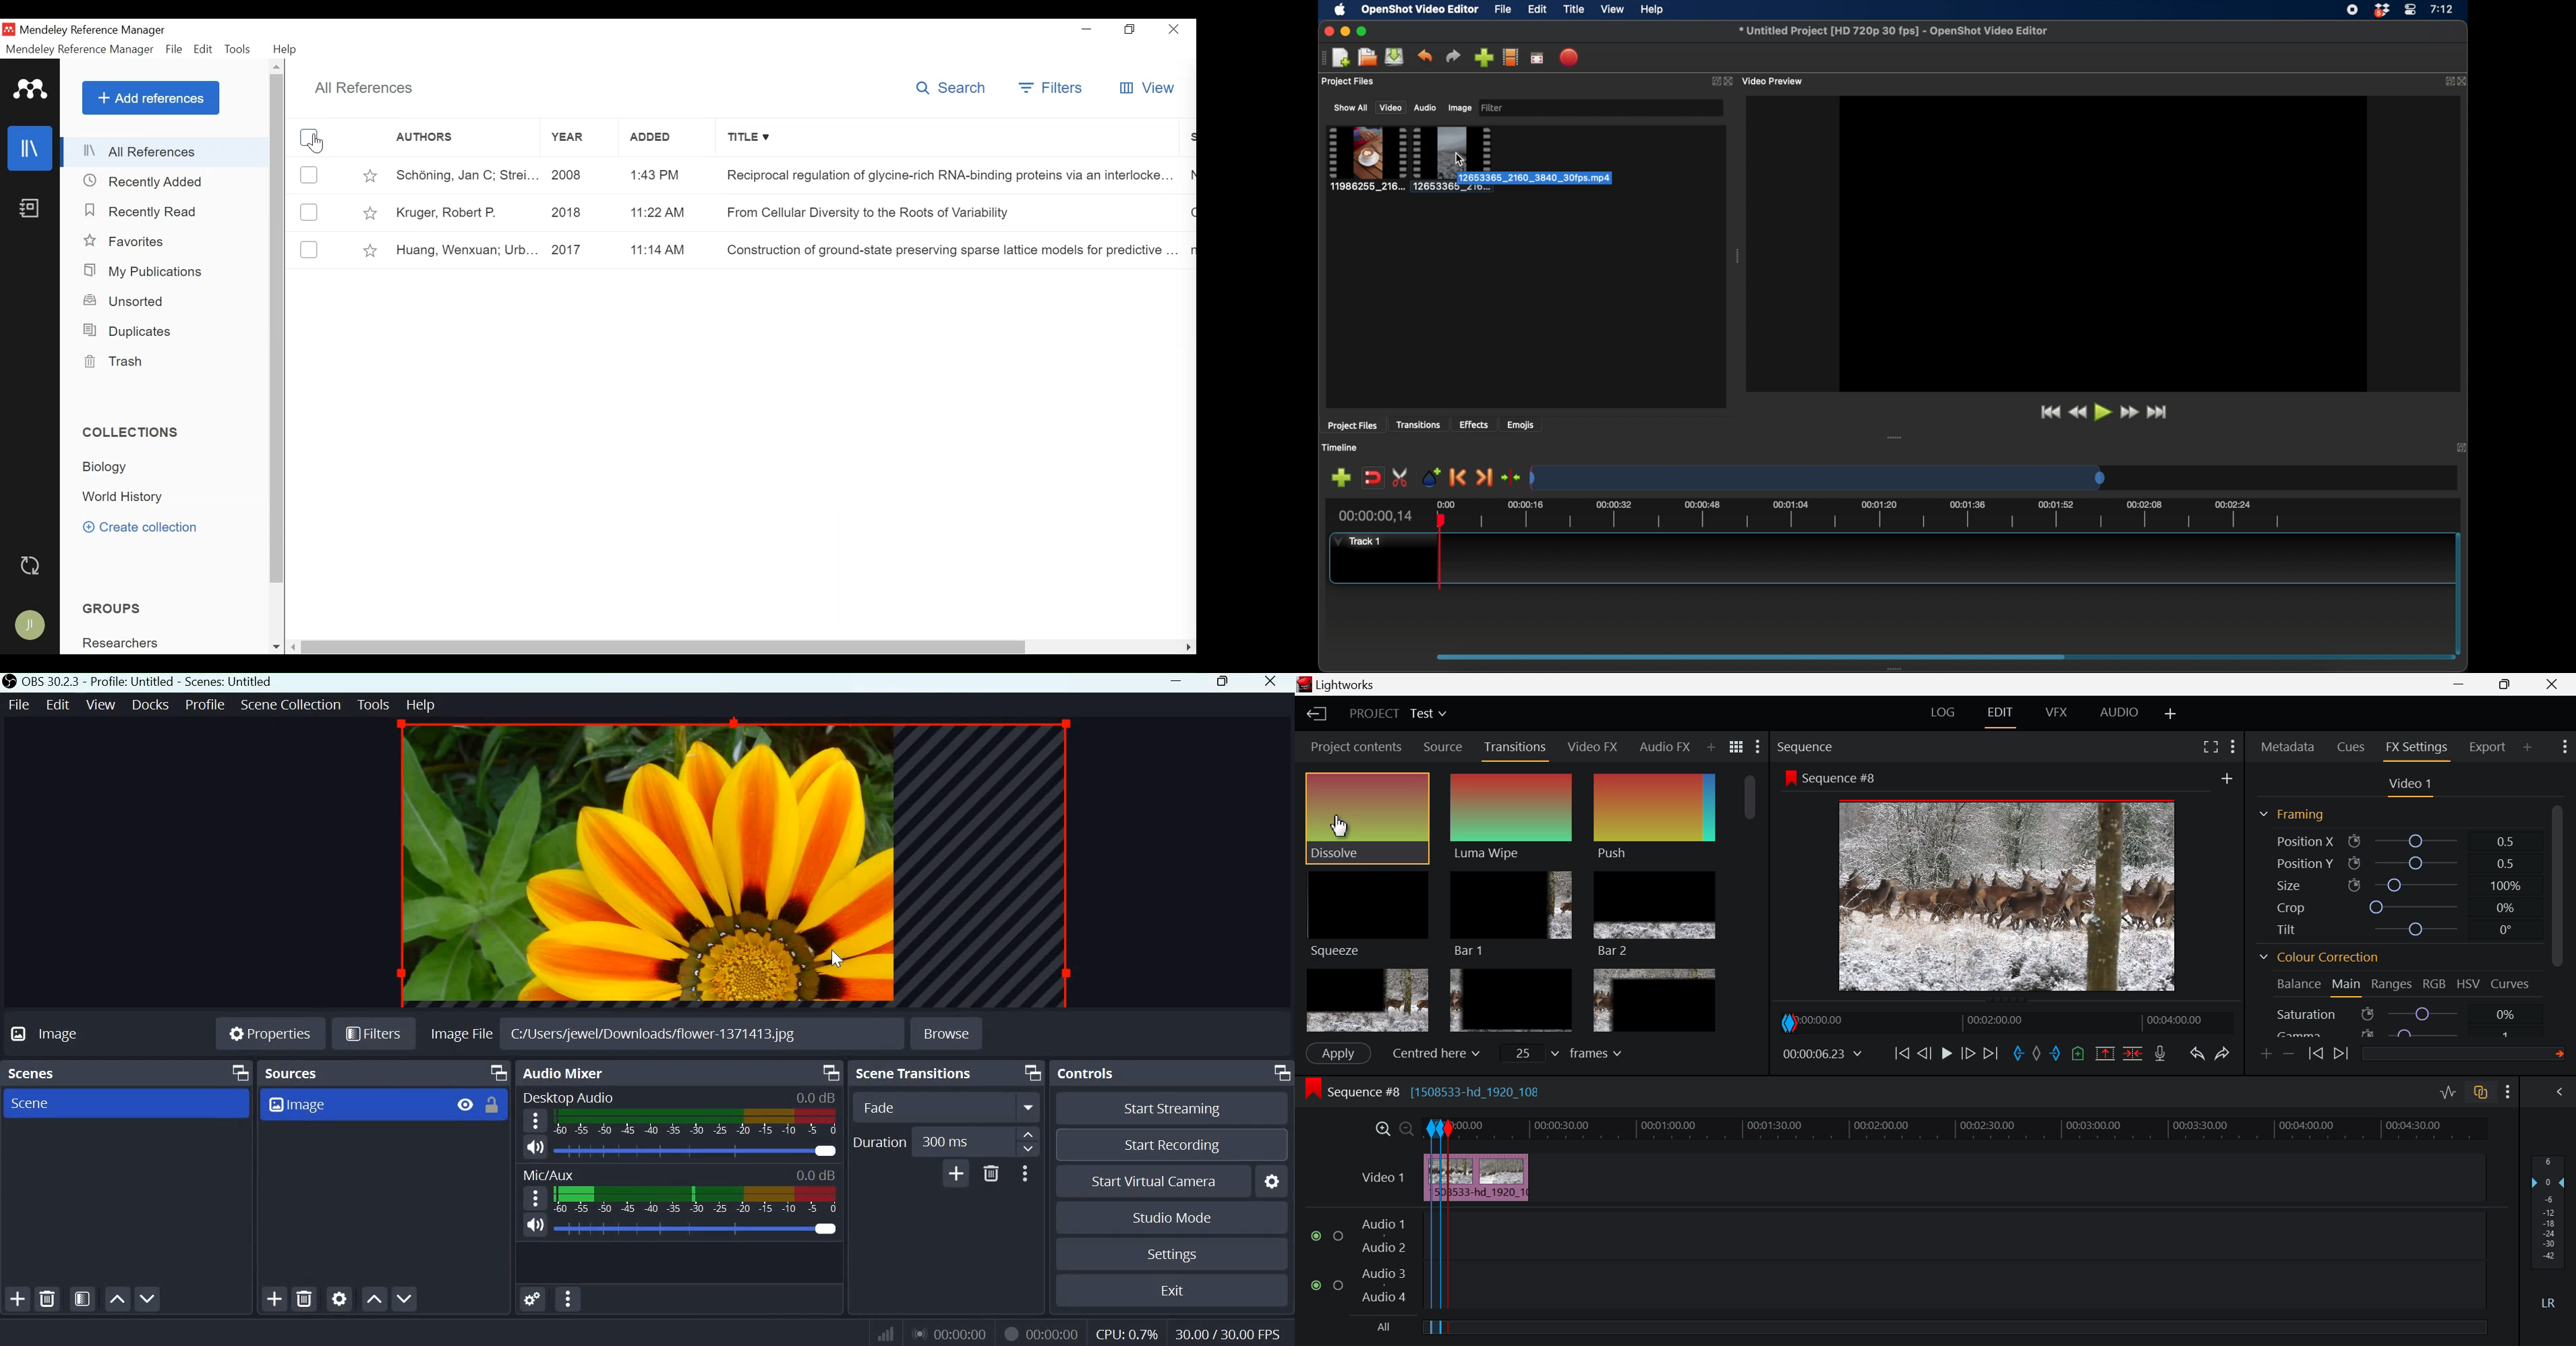  Describe the element at coordinates (1274, 684) in the screenshot. I see `close` at that location.